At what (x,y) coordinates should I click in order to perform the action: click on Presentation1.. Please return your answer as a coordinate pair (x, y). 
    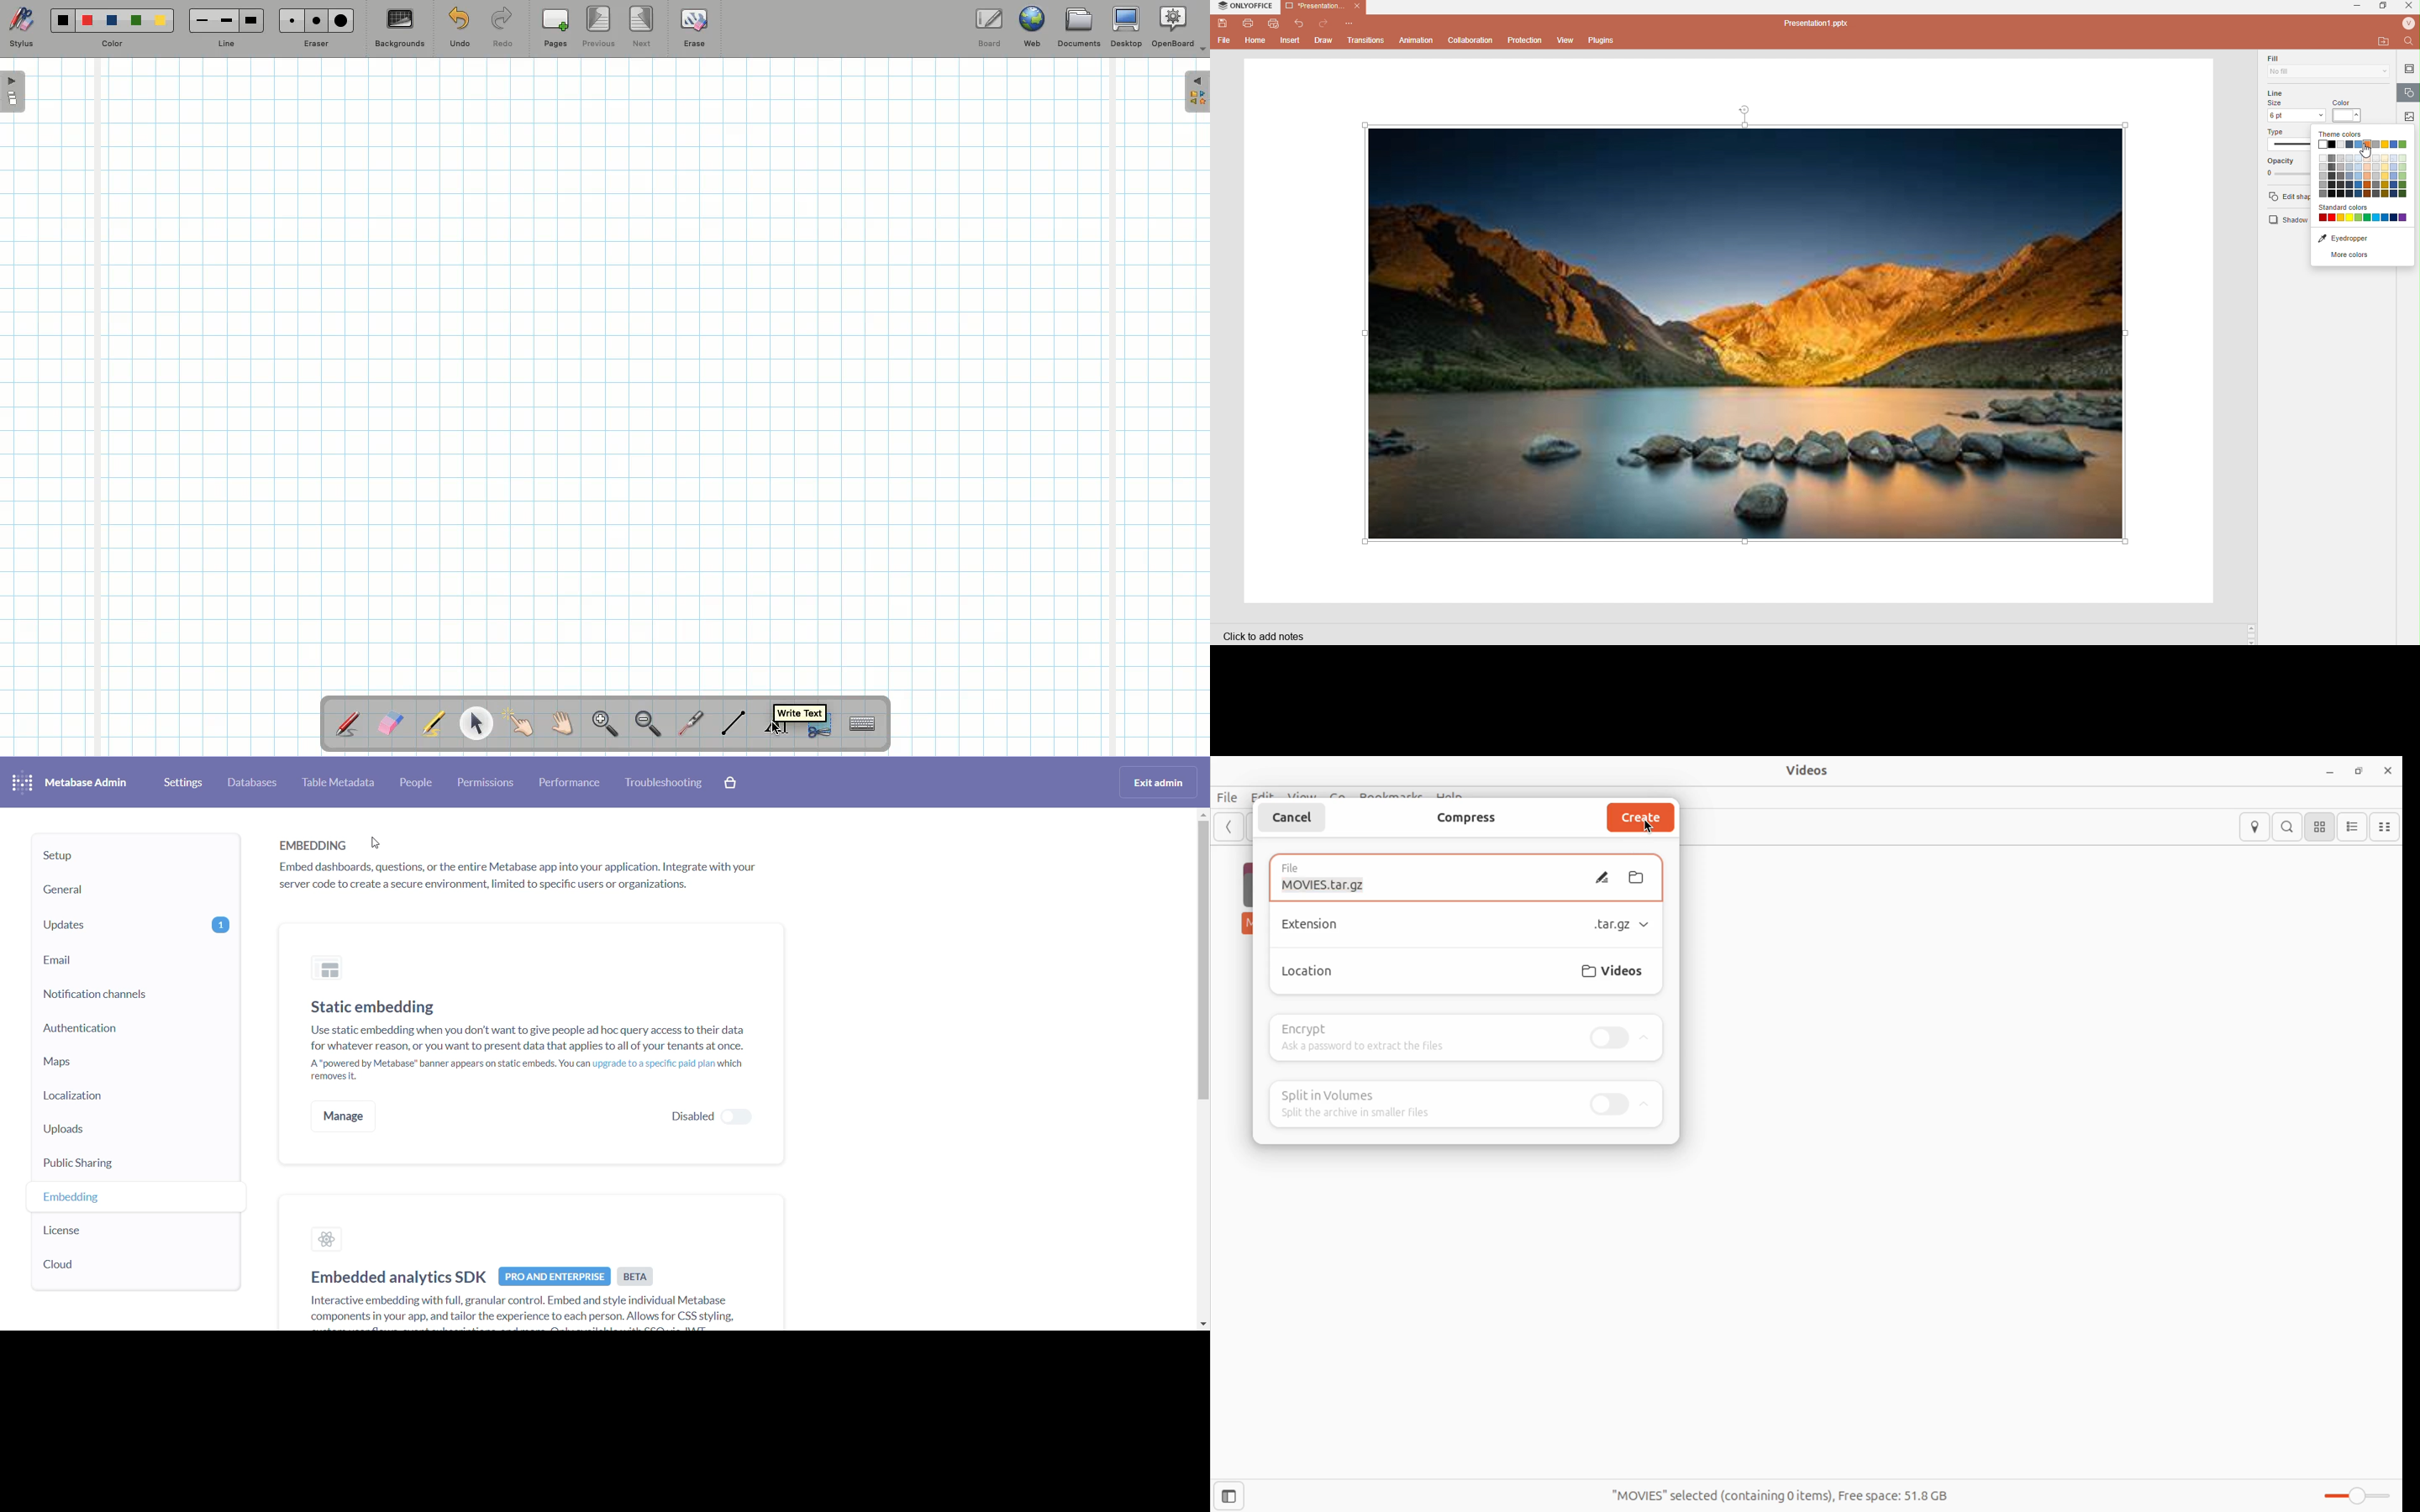
    Looking at the image, I should click on (1313, 6).